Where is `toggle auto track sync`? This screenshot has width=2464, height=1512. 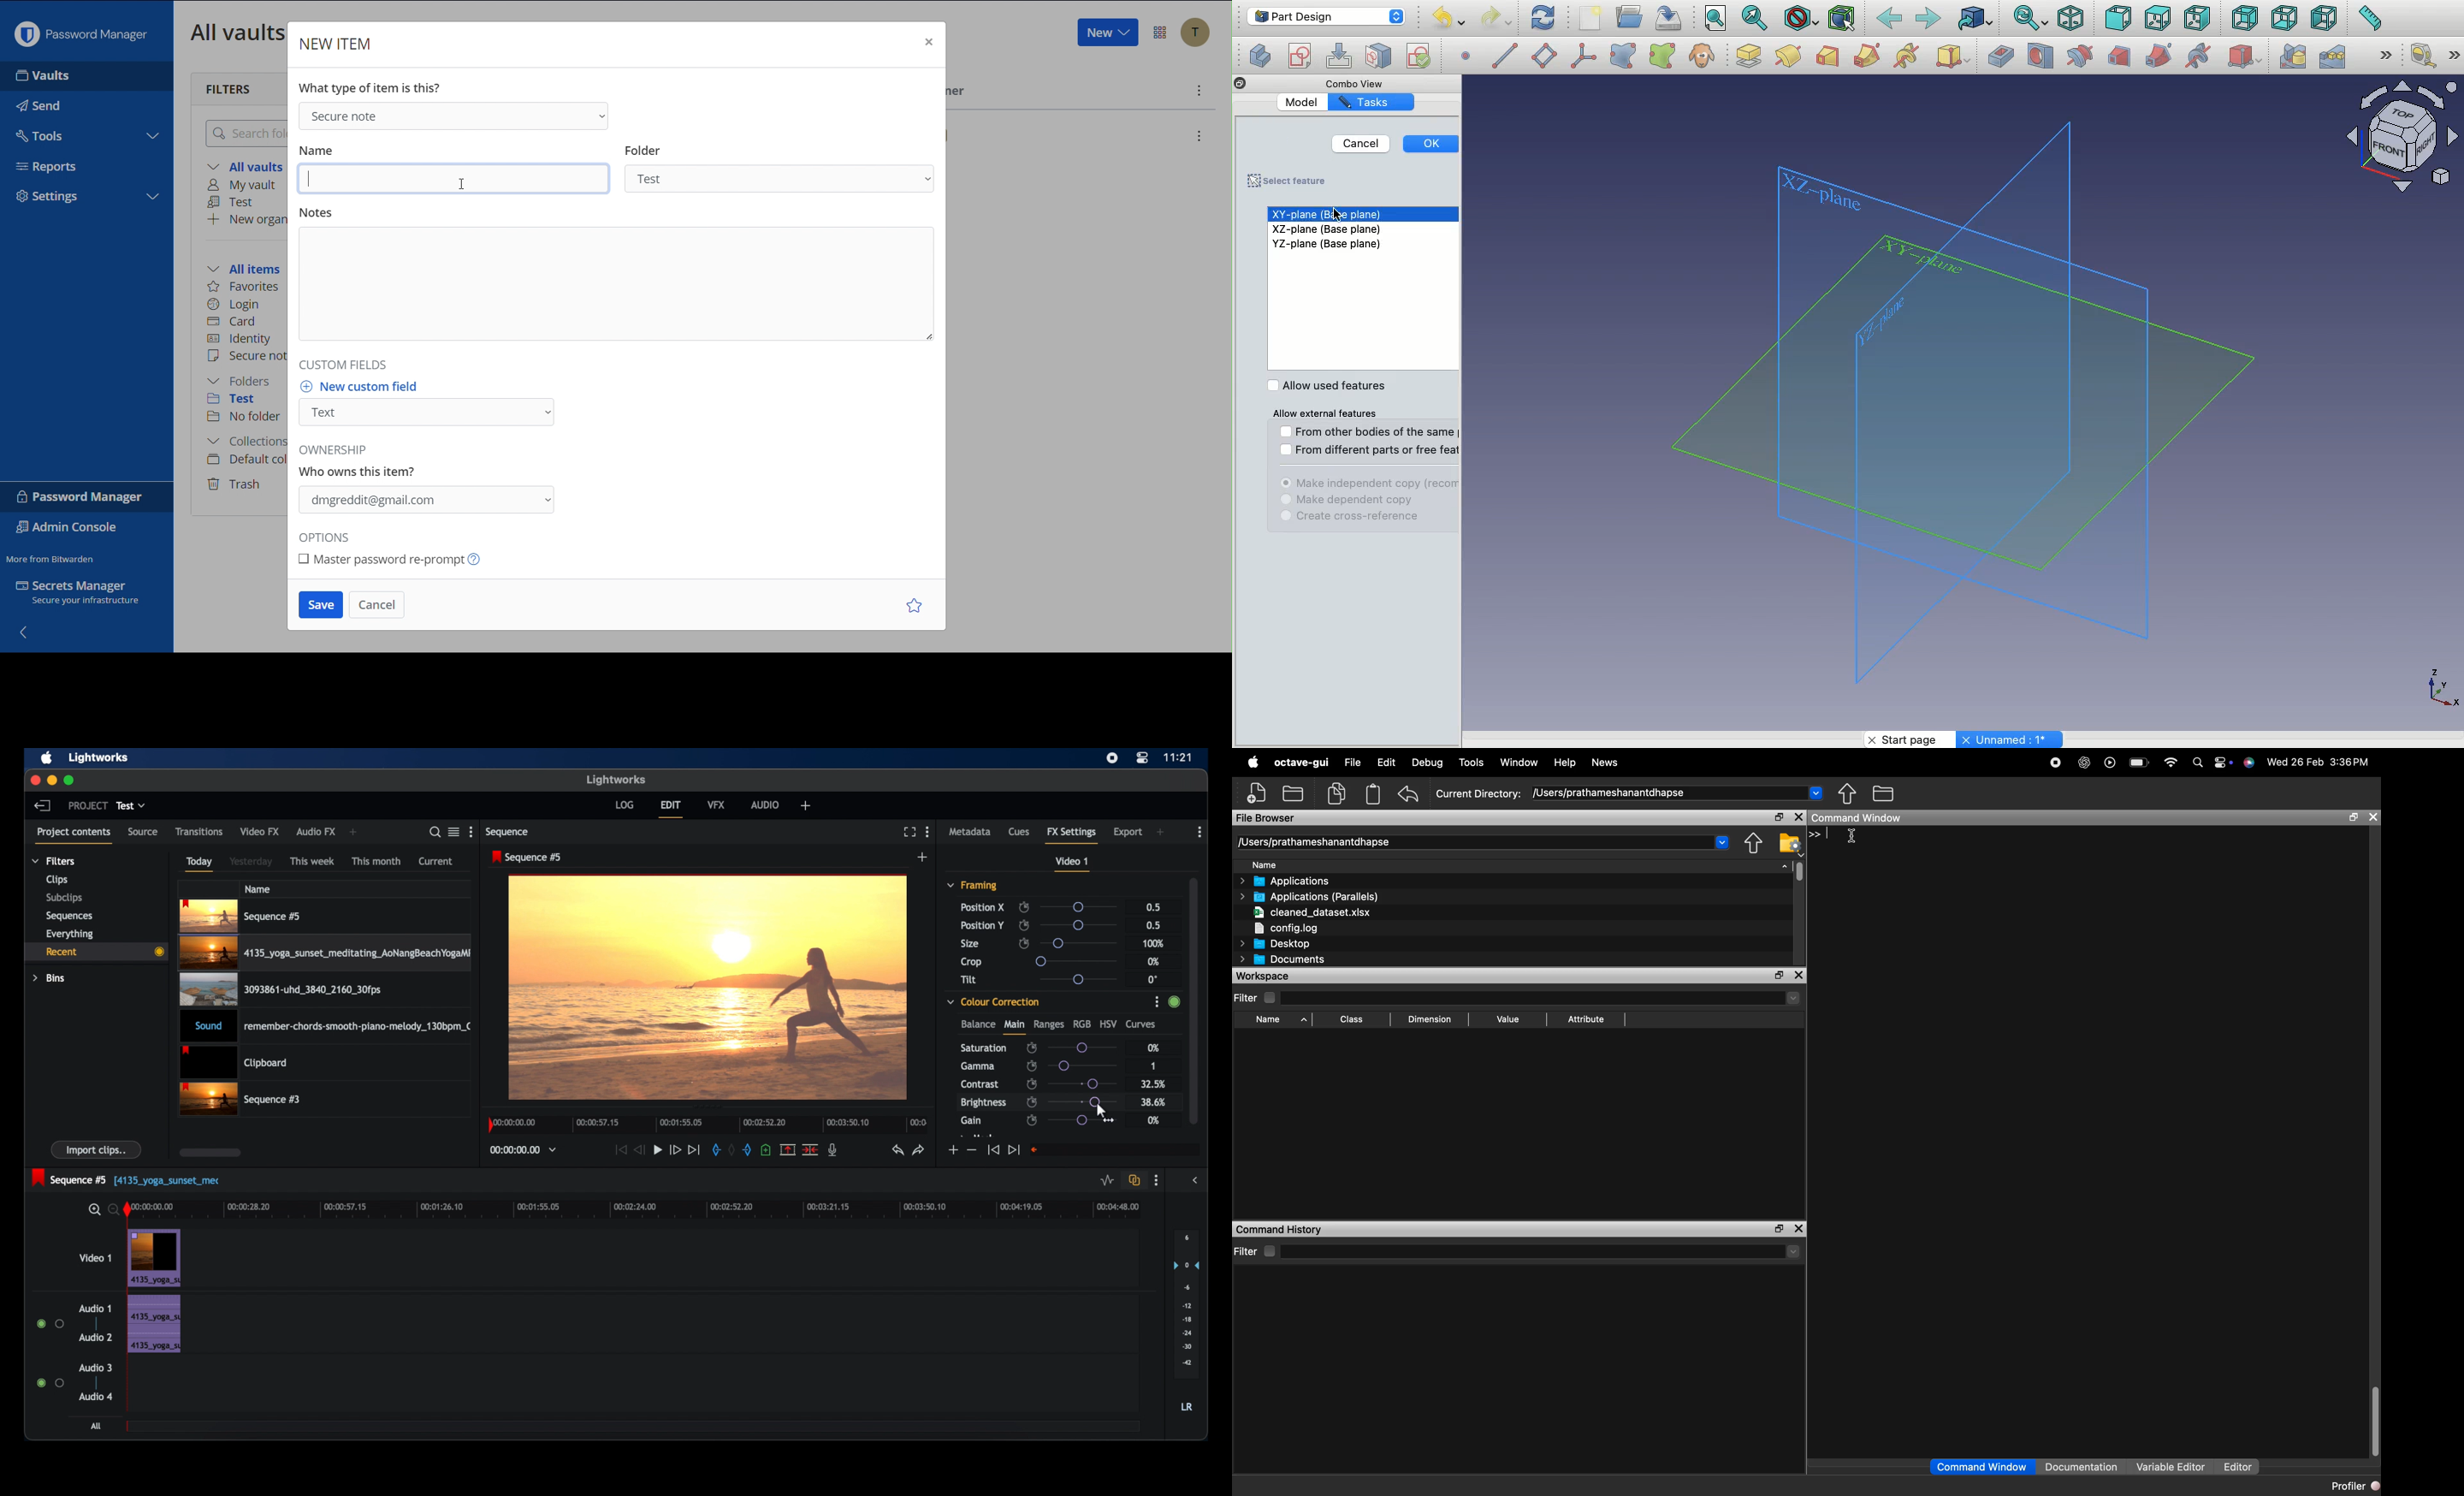
toggle auto track sync is located at coordinates (1134, 1181).